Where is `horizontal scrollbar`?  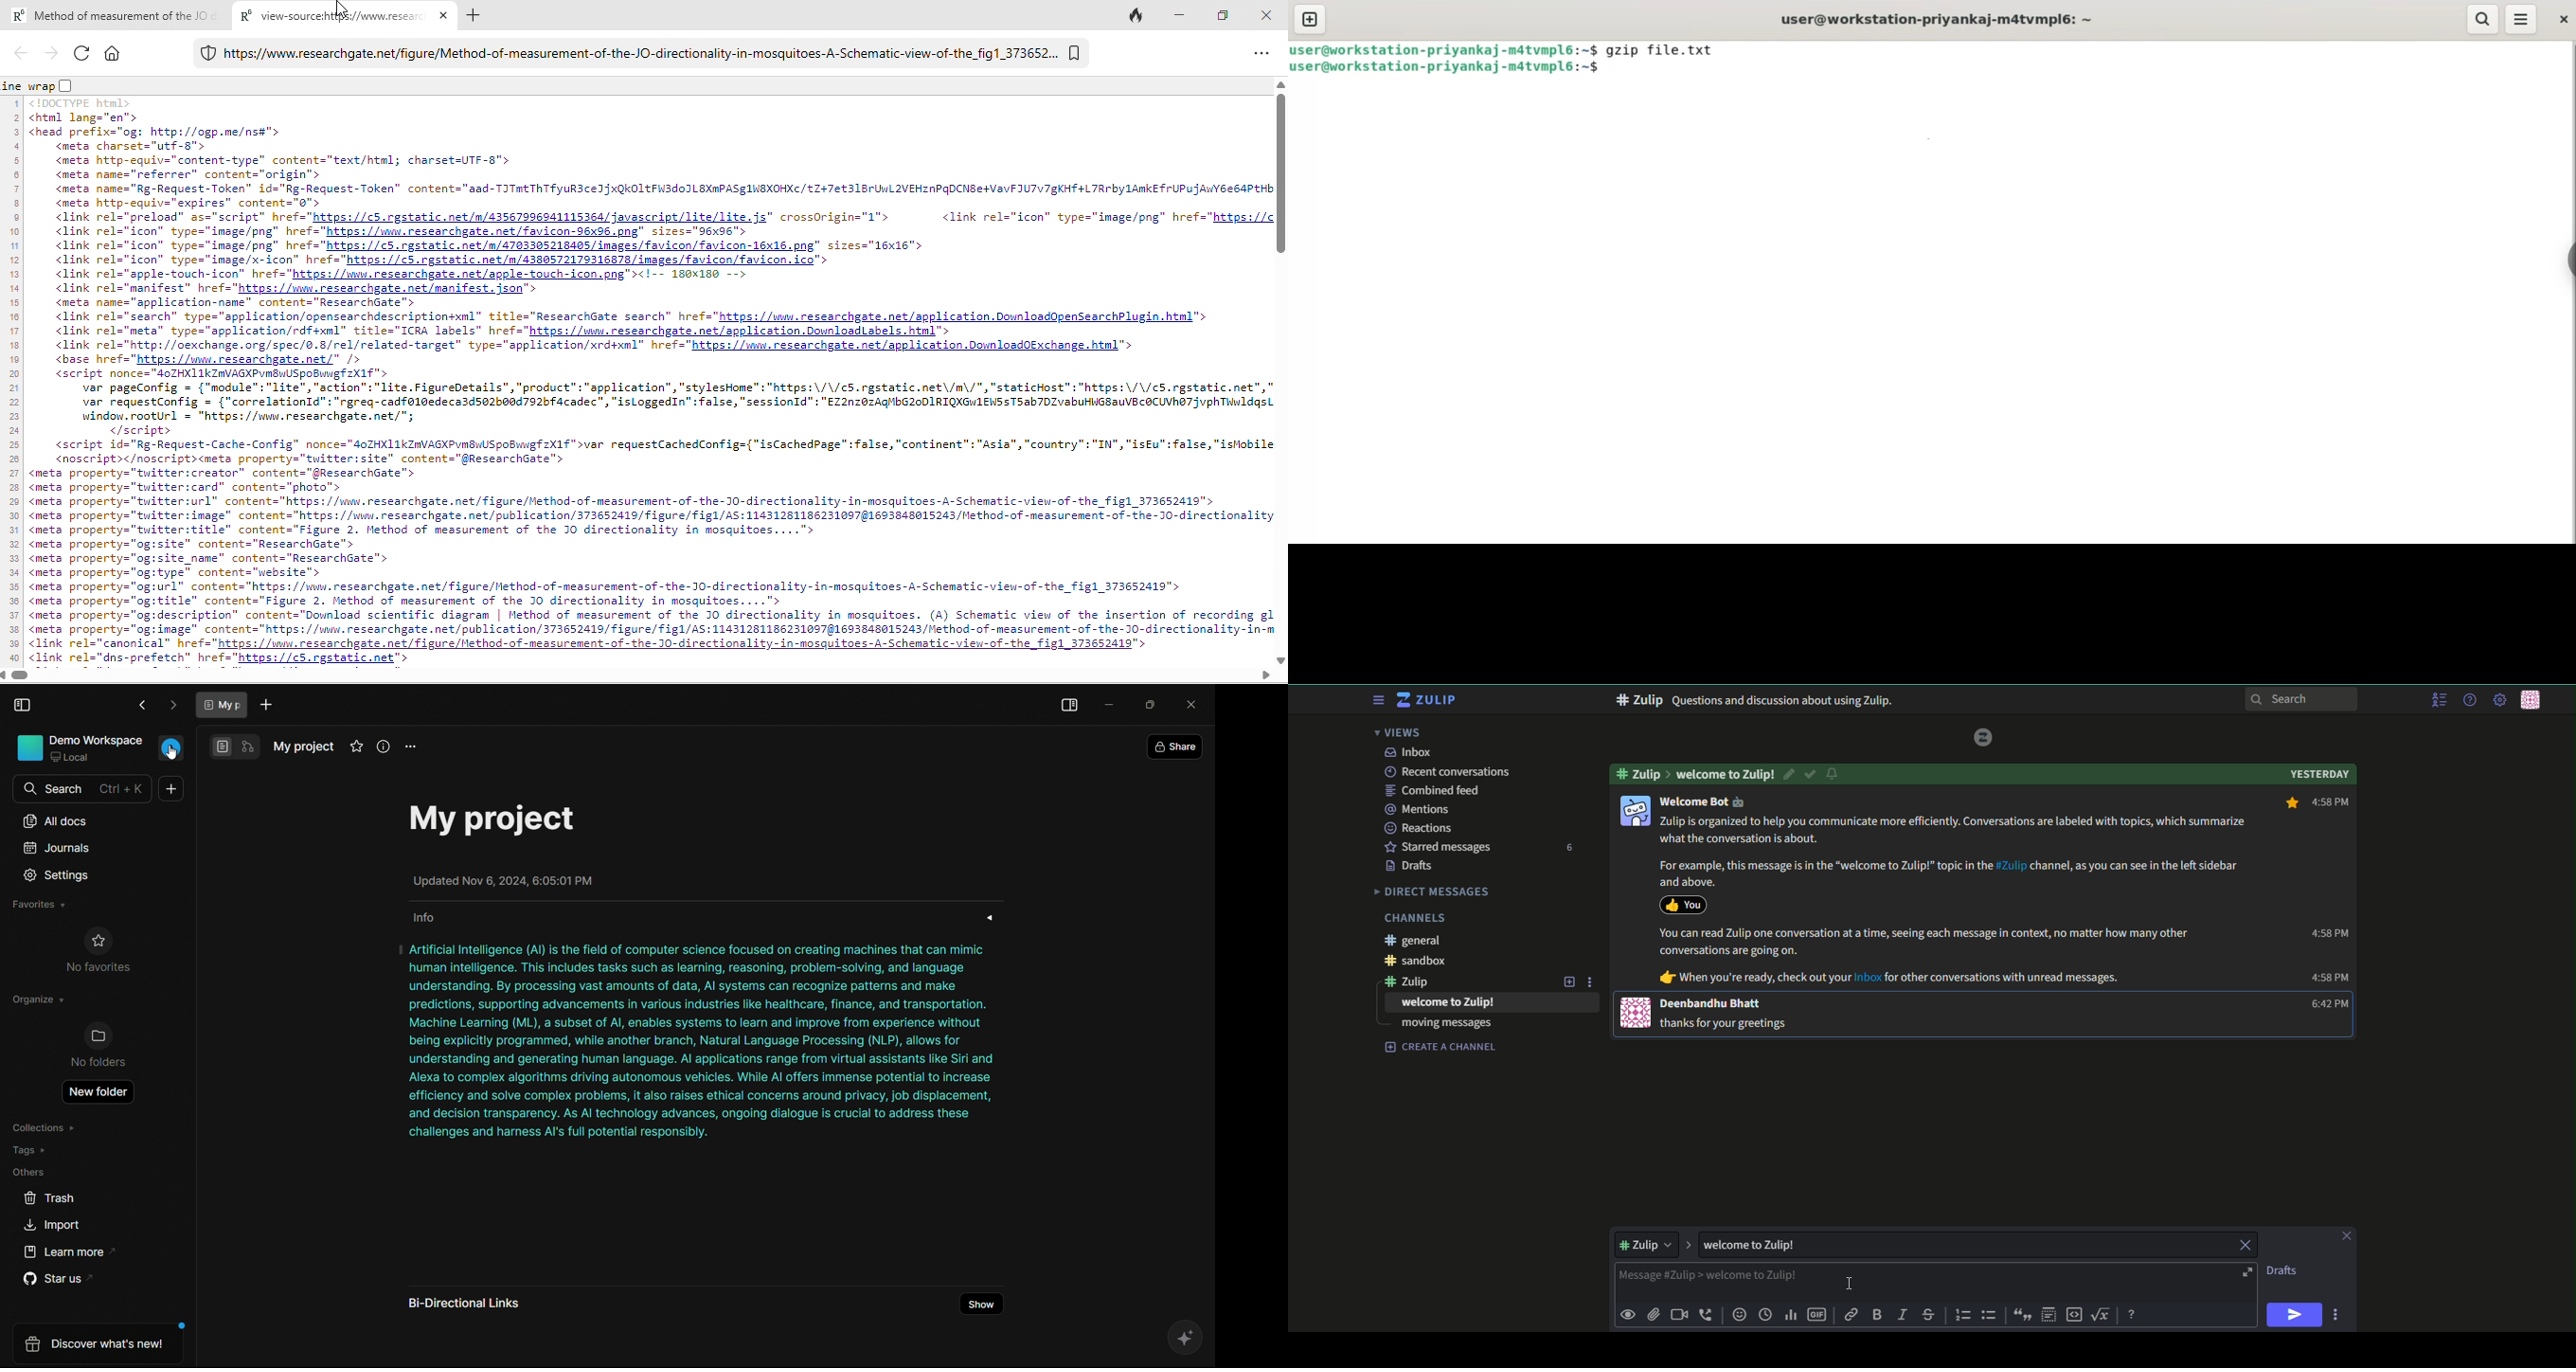
horizontal scrollbar is located at coordinates (20, 674).